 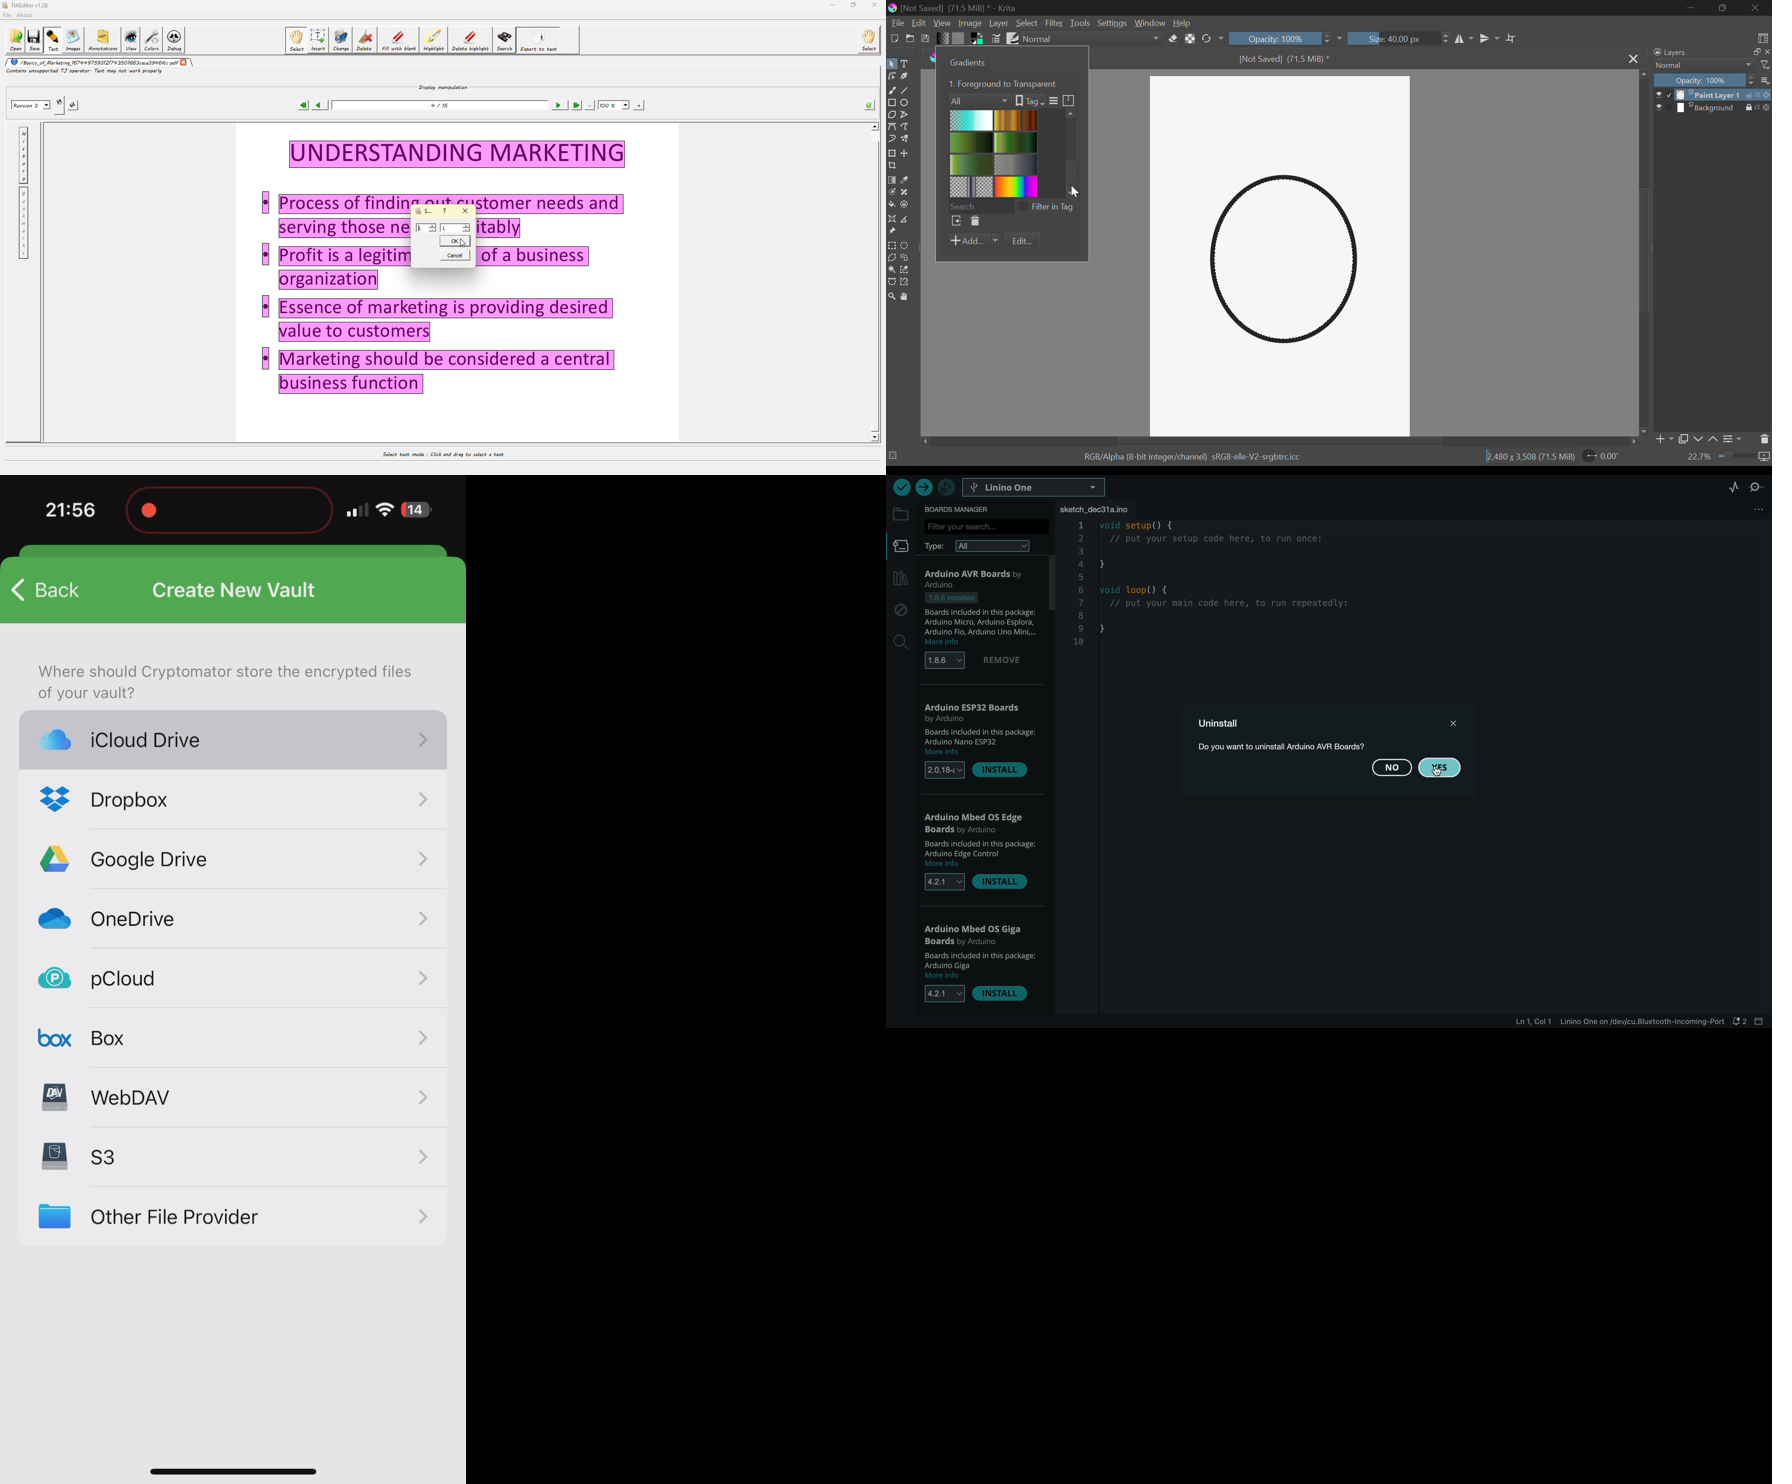 What do you see at coordinates (892, 269) in the screenshot?
I see `Continuous Selection` at bounding box center [892, 269].